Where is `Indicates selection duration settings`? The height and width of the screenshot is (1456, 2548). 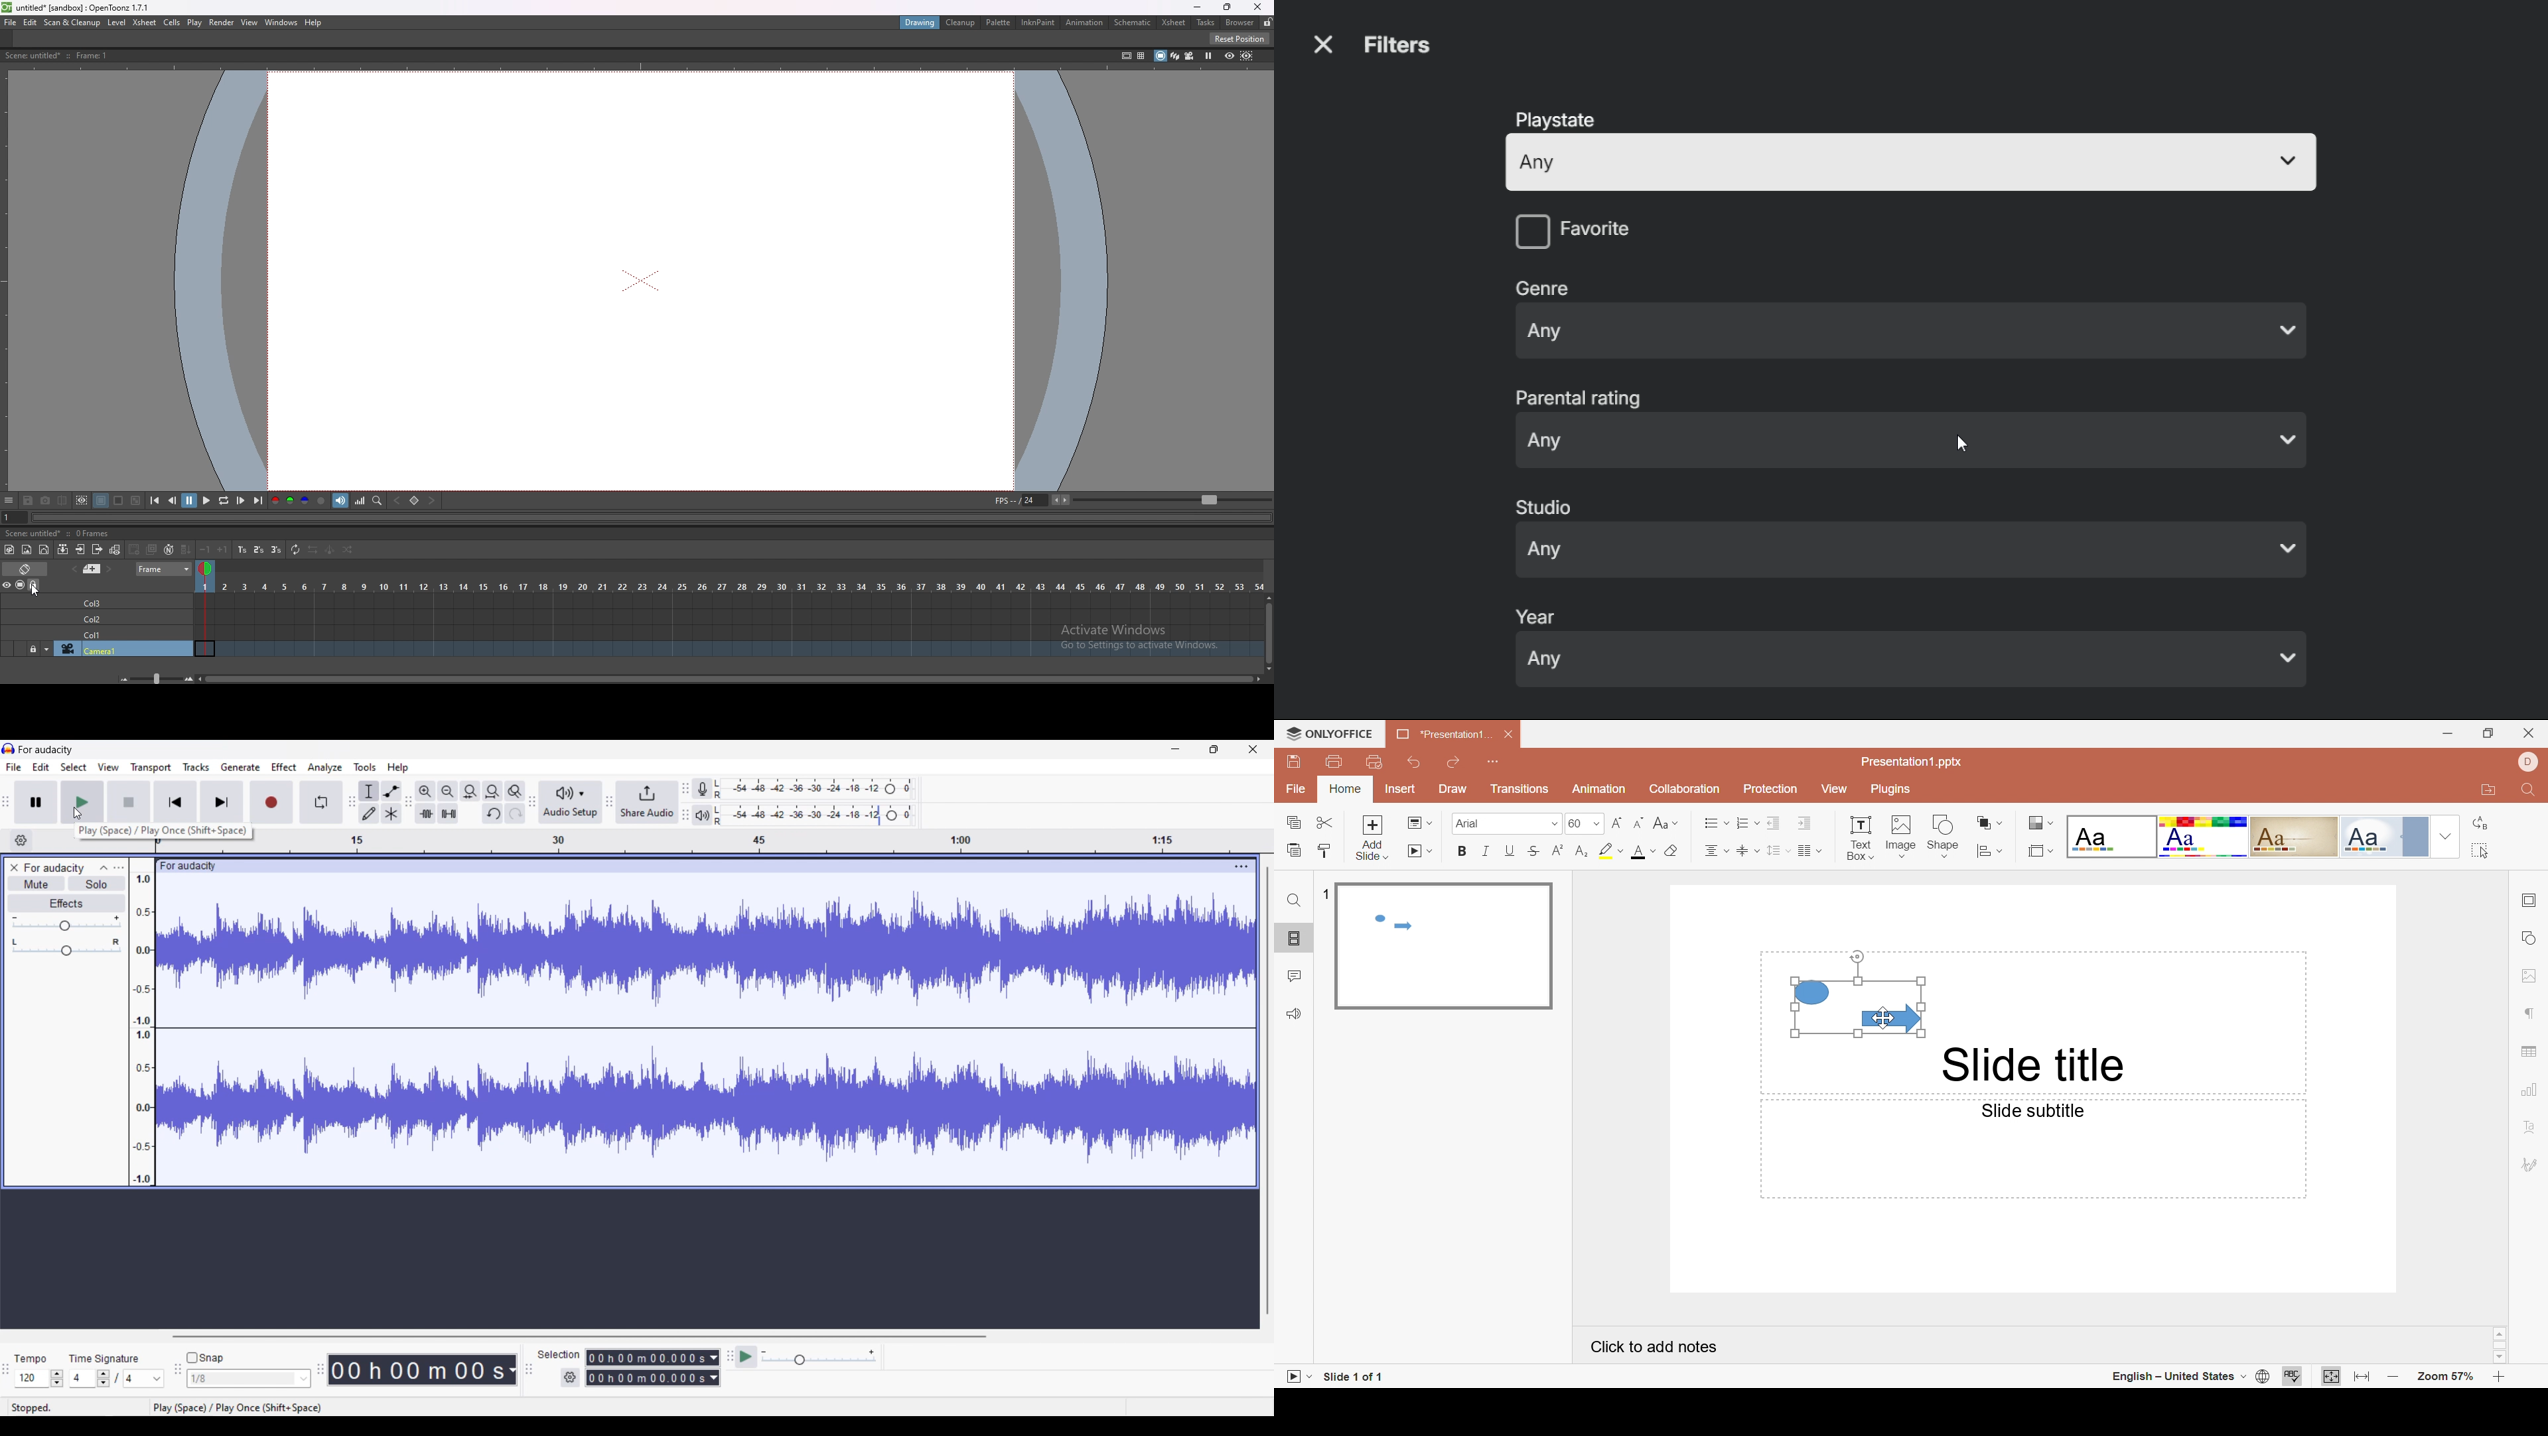 Indicates selection duration settings is located at coordinates (559, 1354).